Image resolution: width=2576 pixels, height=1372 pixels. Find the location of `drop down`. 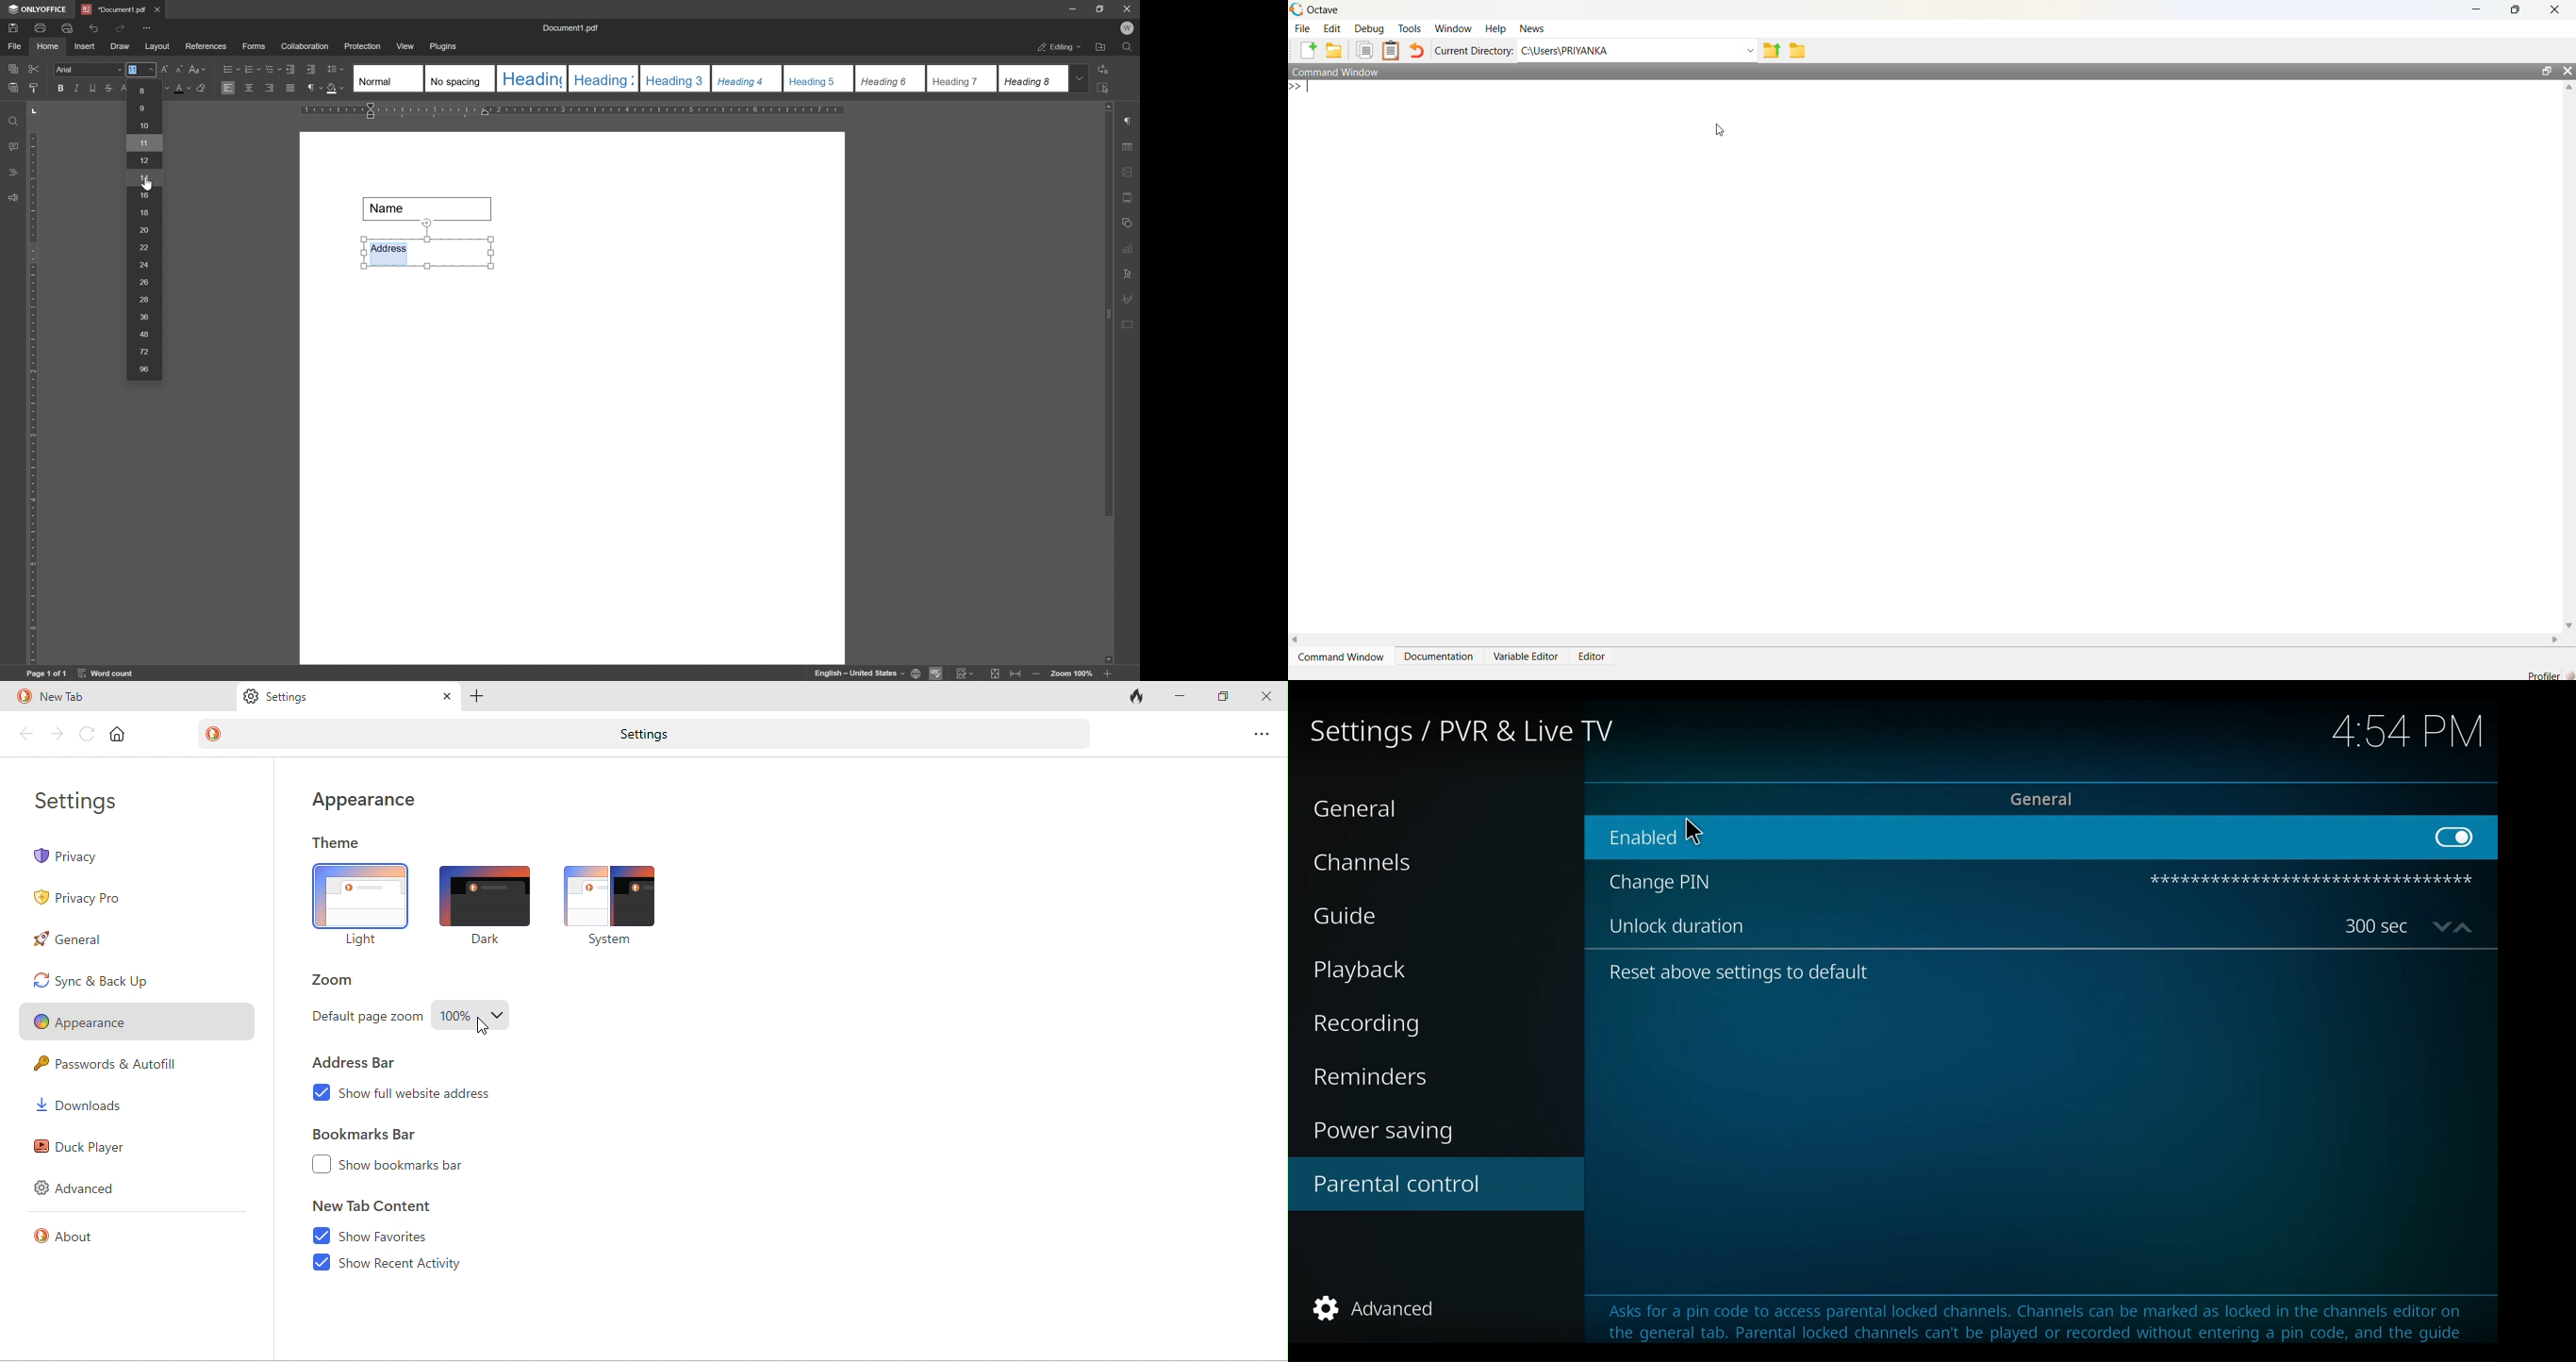

drop down is located at coordinates (1081, 78).